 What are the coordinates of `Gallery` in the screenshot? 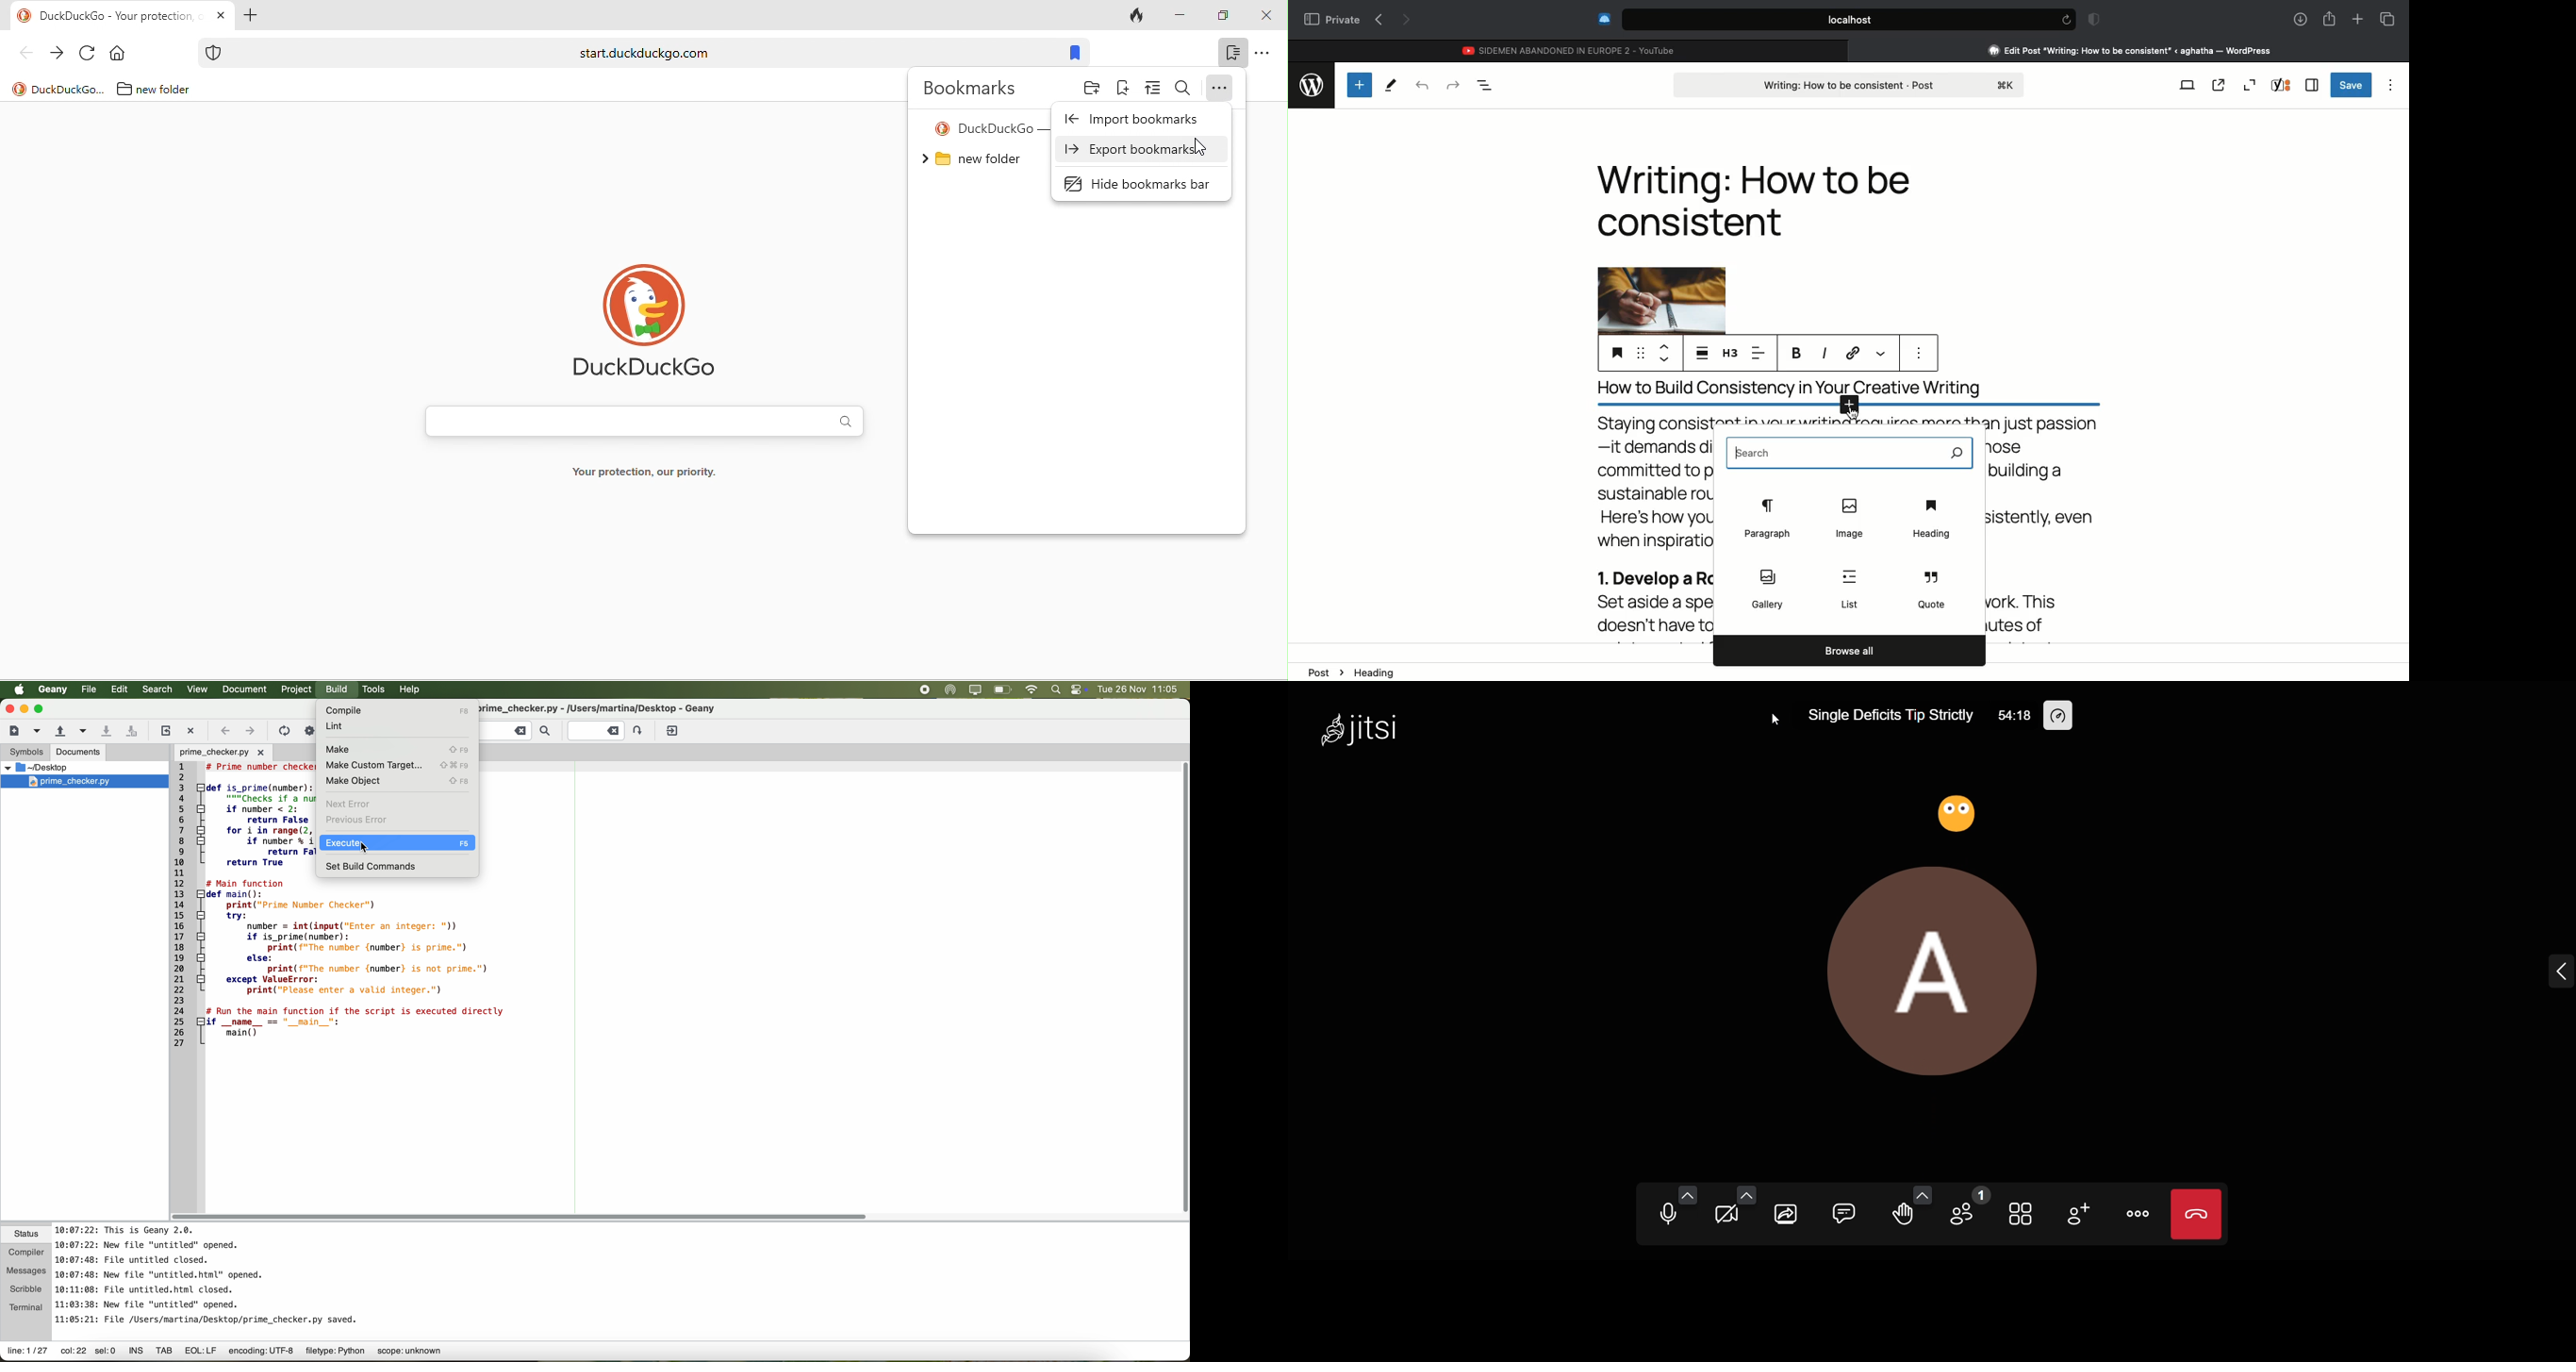 It's located at (1765, 591).